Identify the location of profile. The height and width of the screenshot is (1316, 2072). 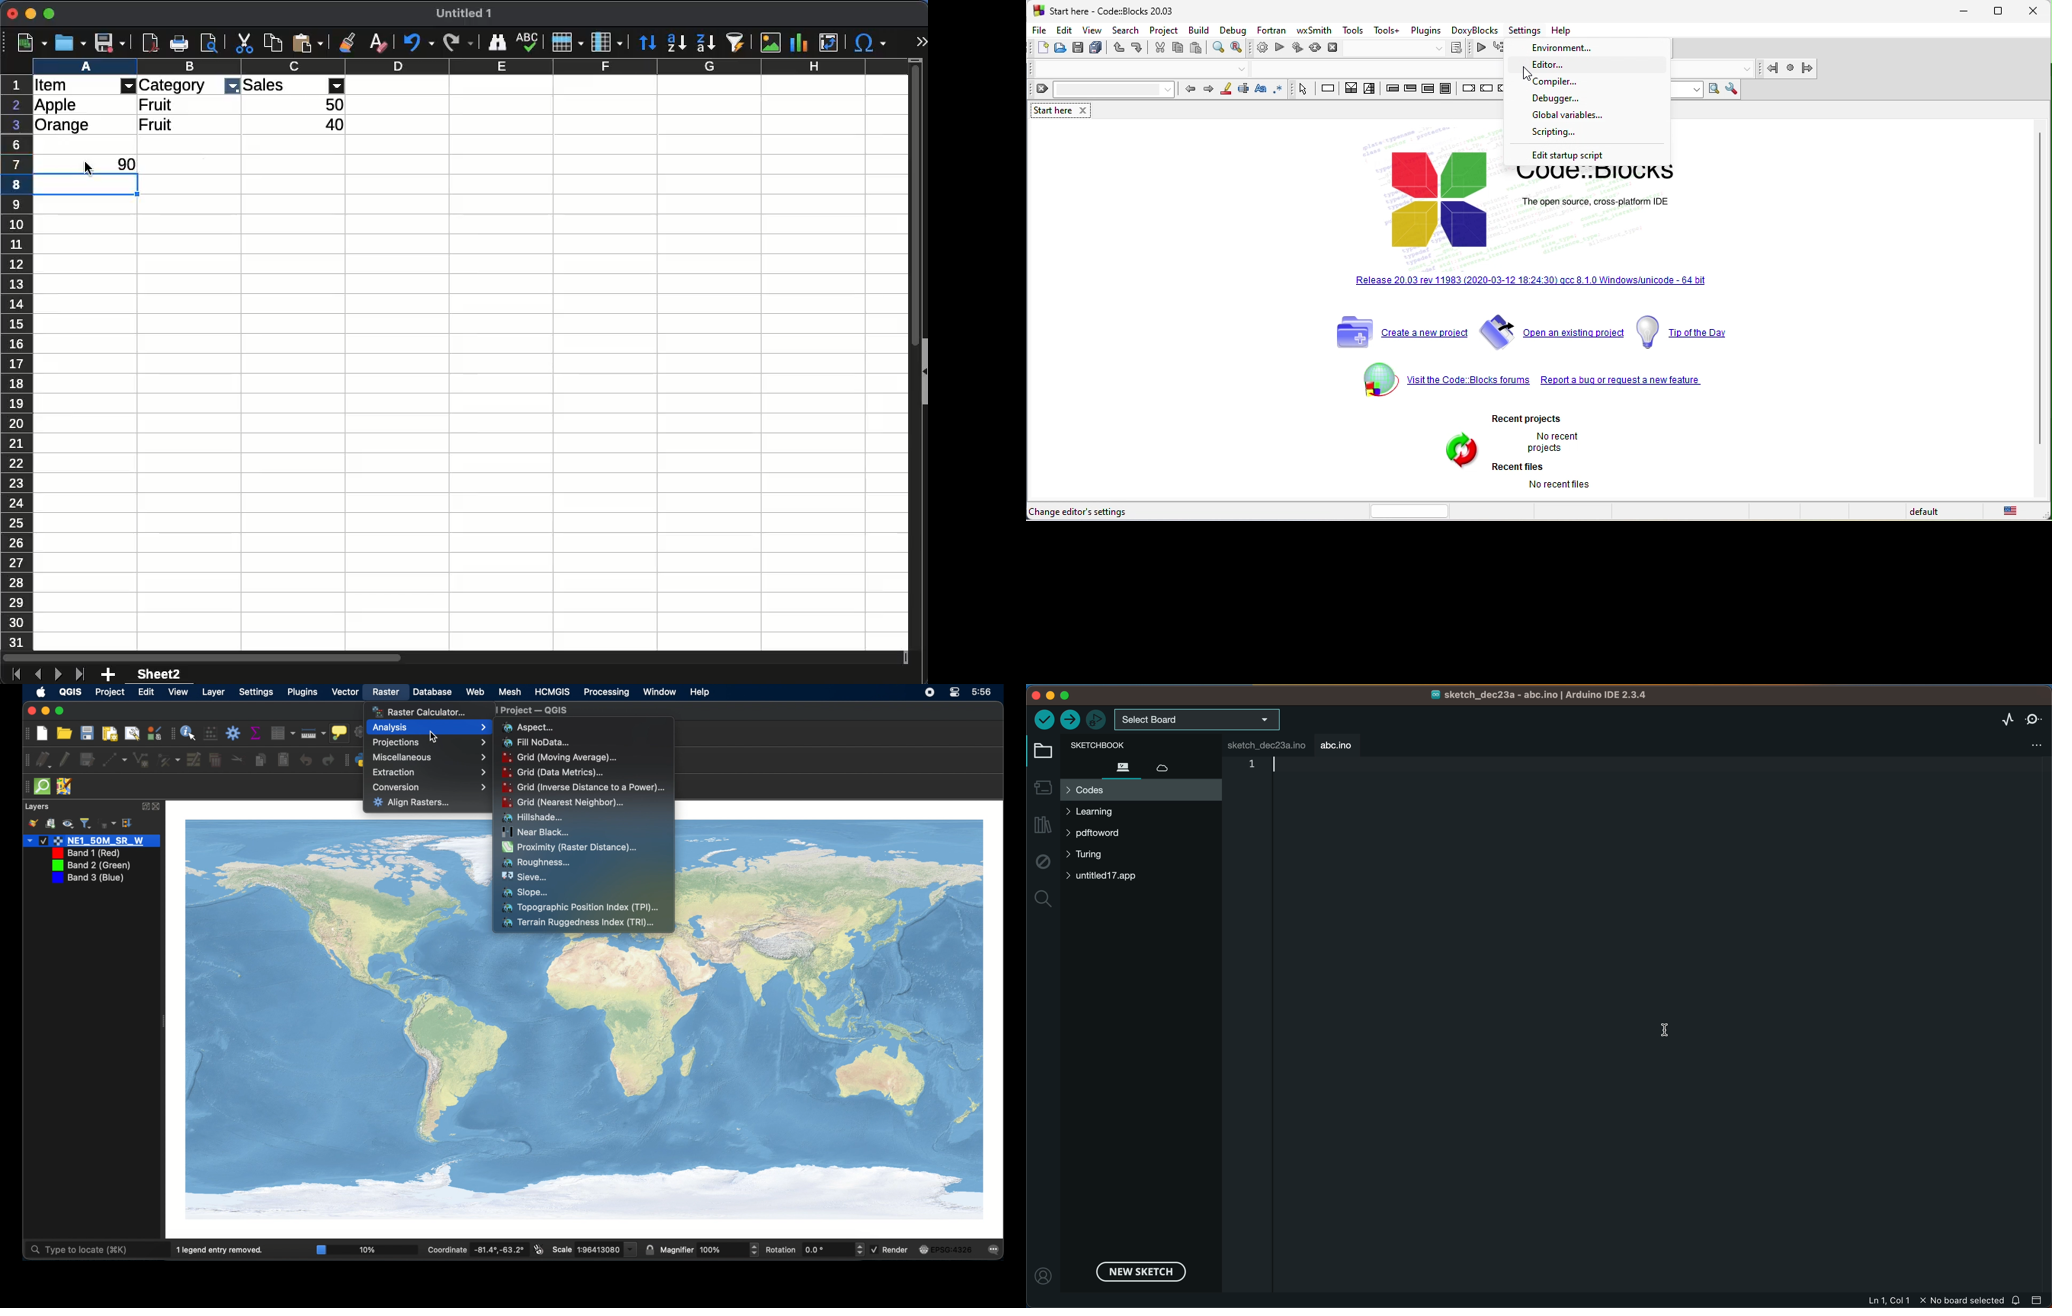
(1045, 1272).